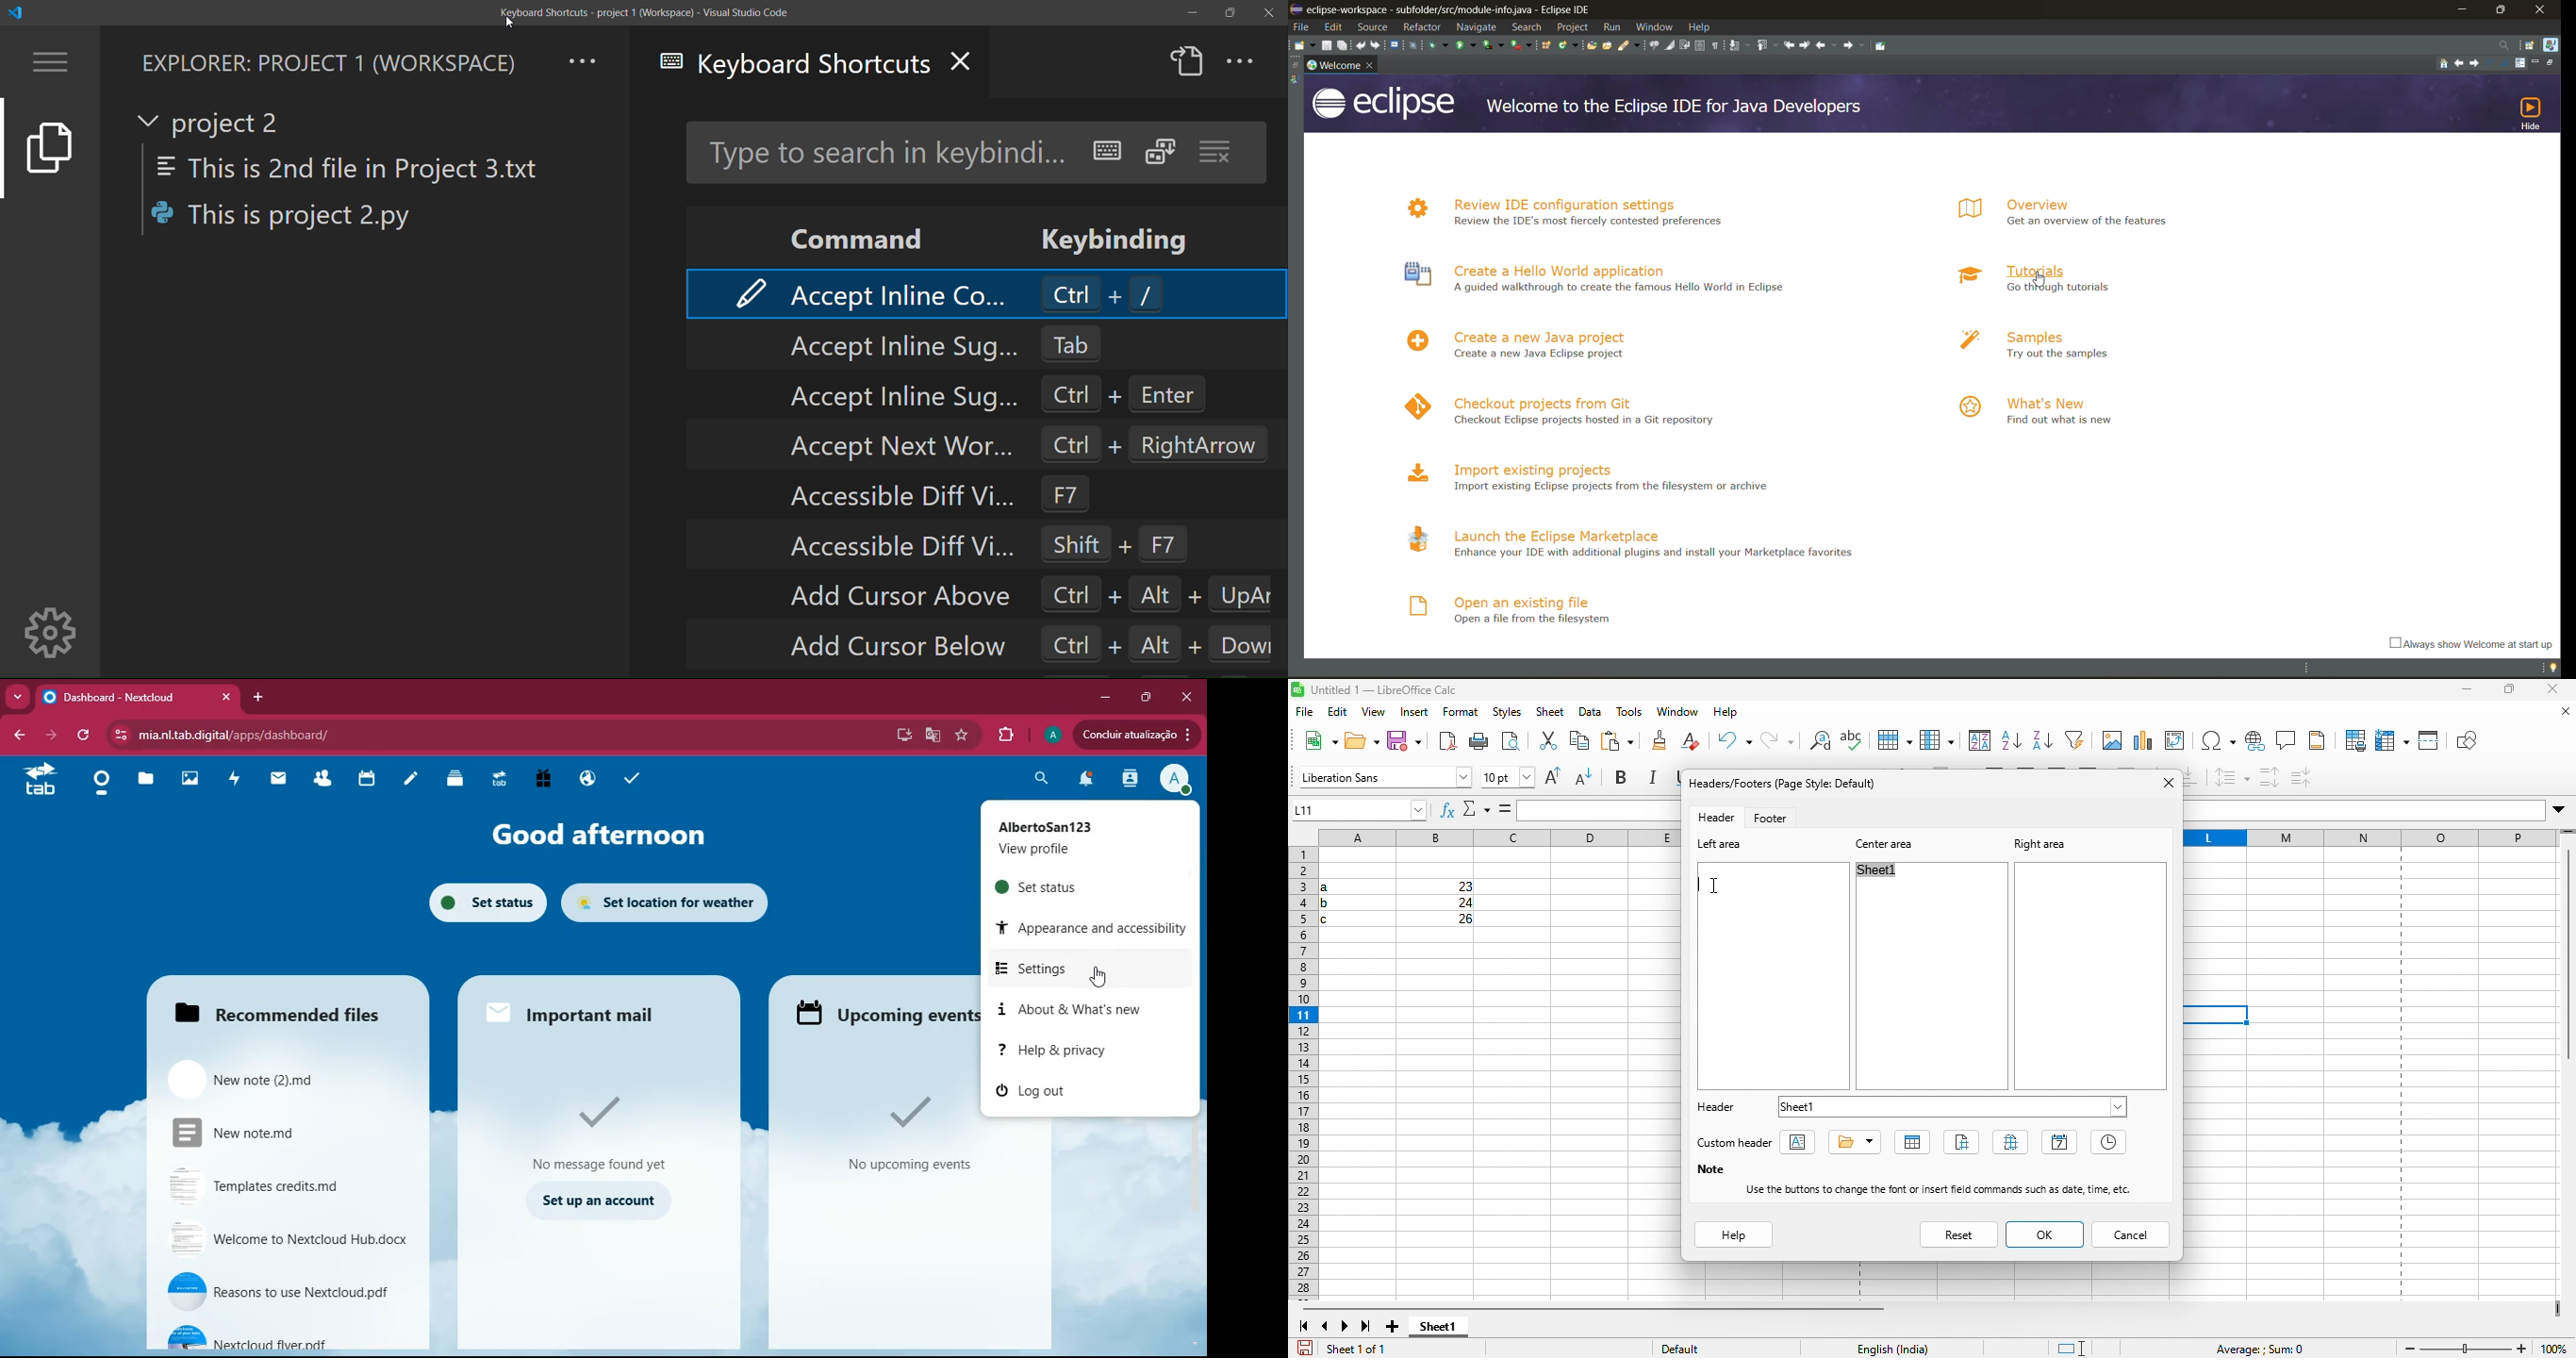 This screenshot has height=1372, width=2576. What do you see at coordinates (1187, 62) in the screenshot?
I see `open keyboard shortcuts JSON` at bounding box center [1187, 62].